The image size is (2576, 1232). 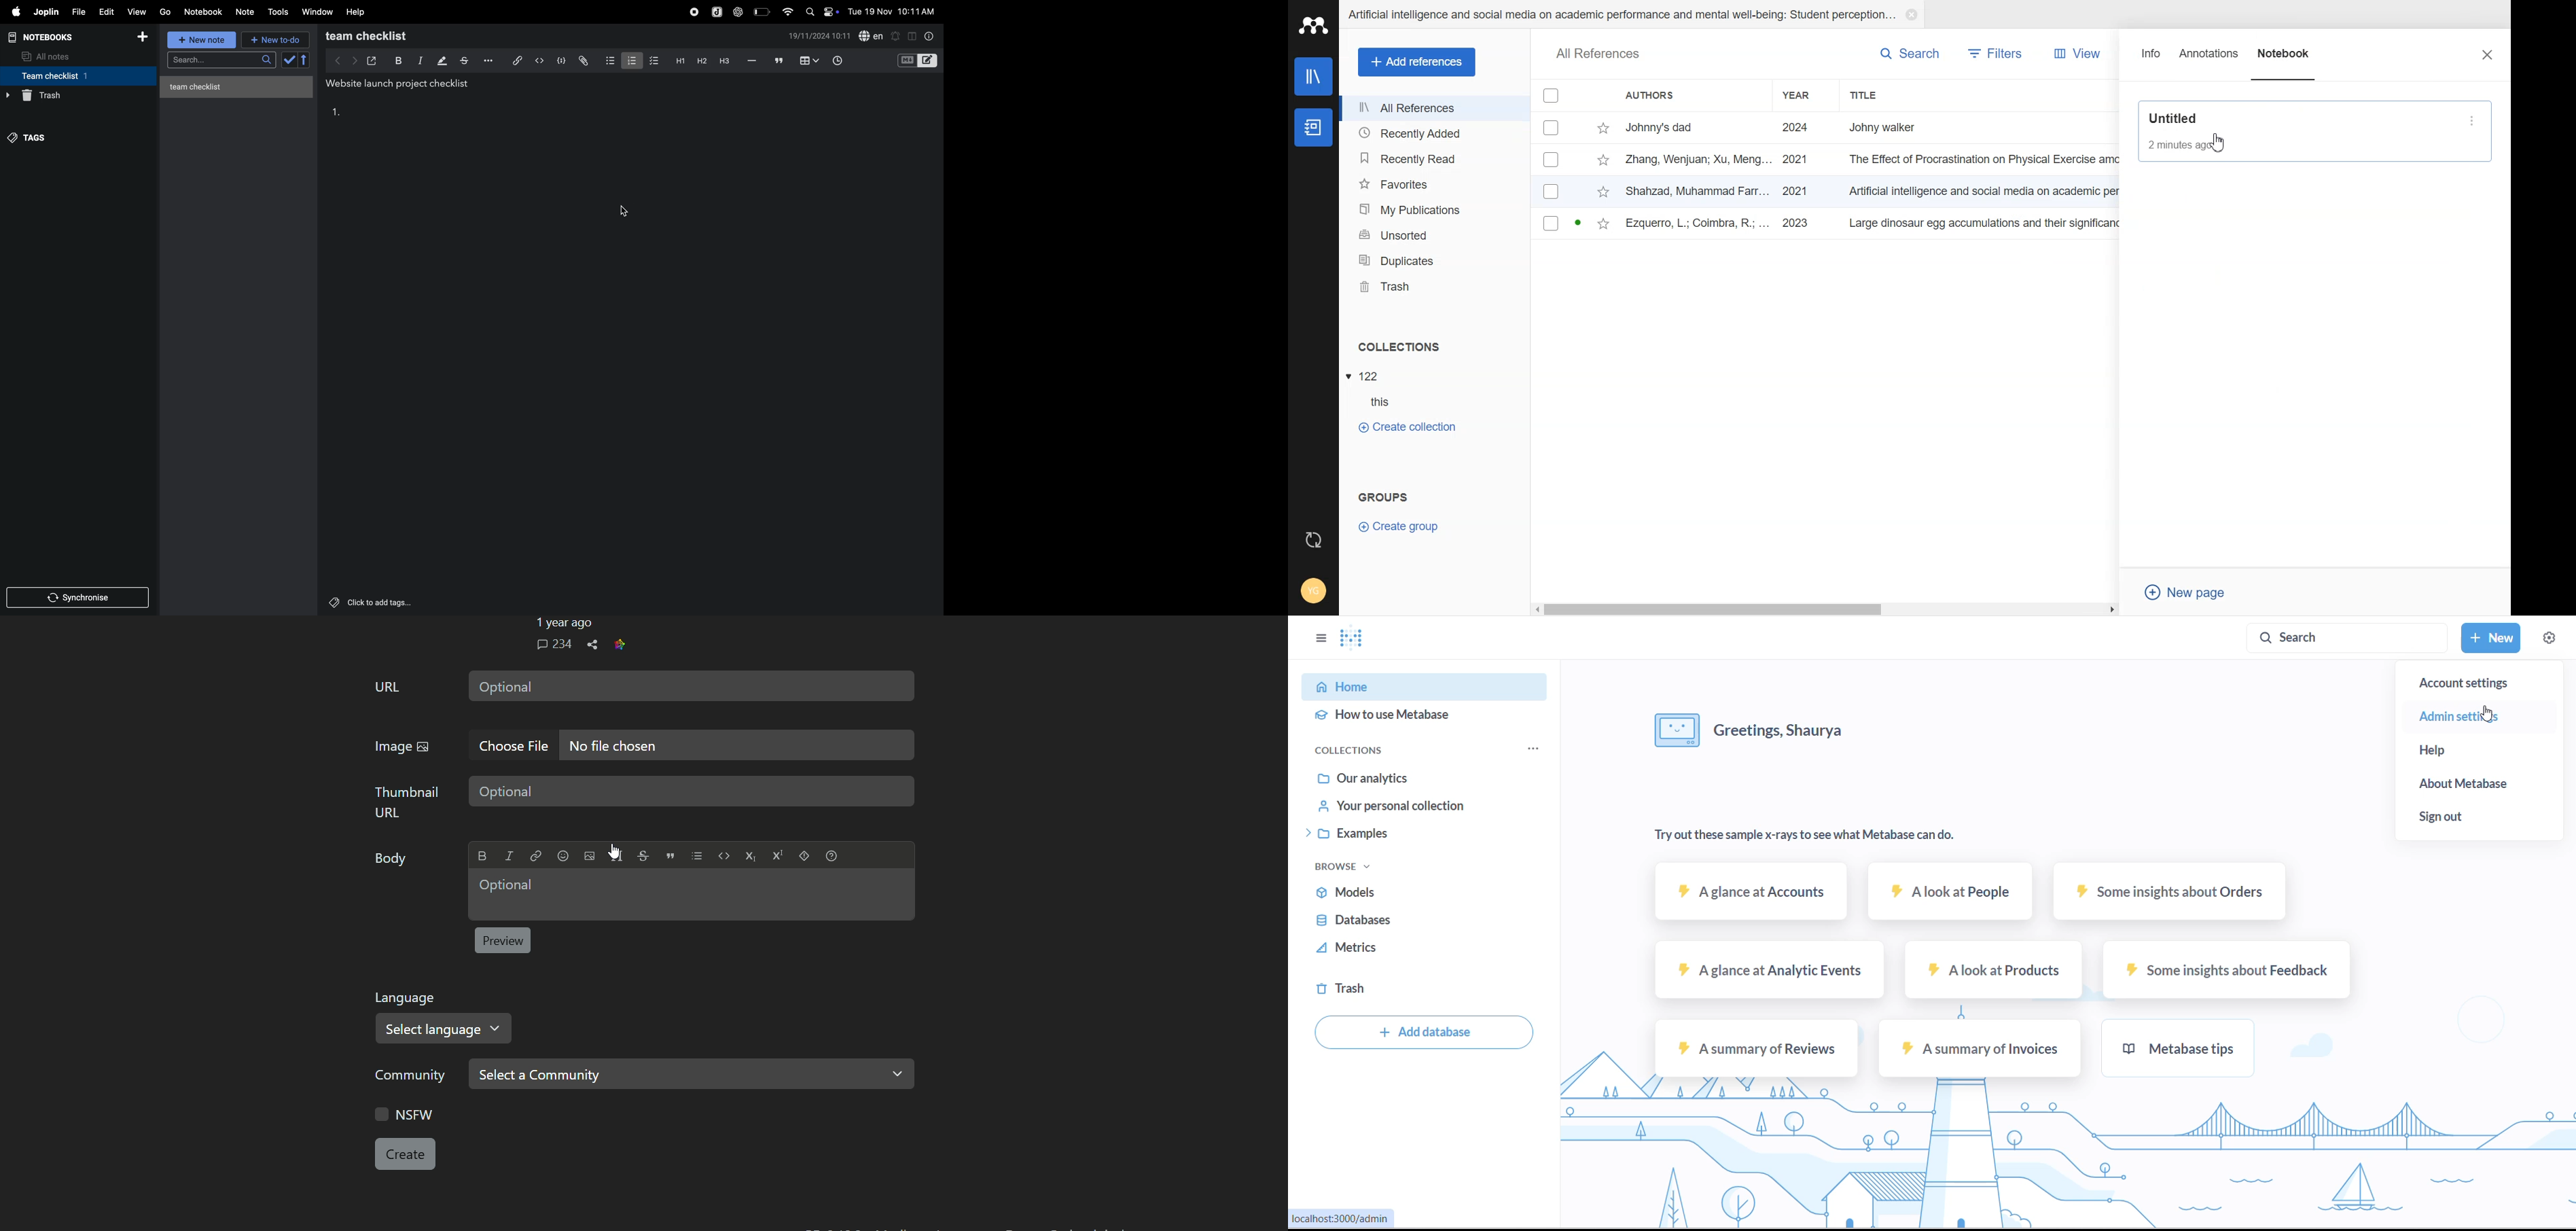 I want to click on help, so click(x=358, y=12).